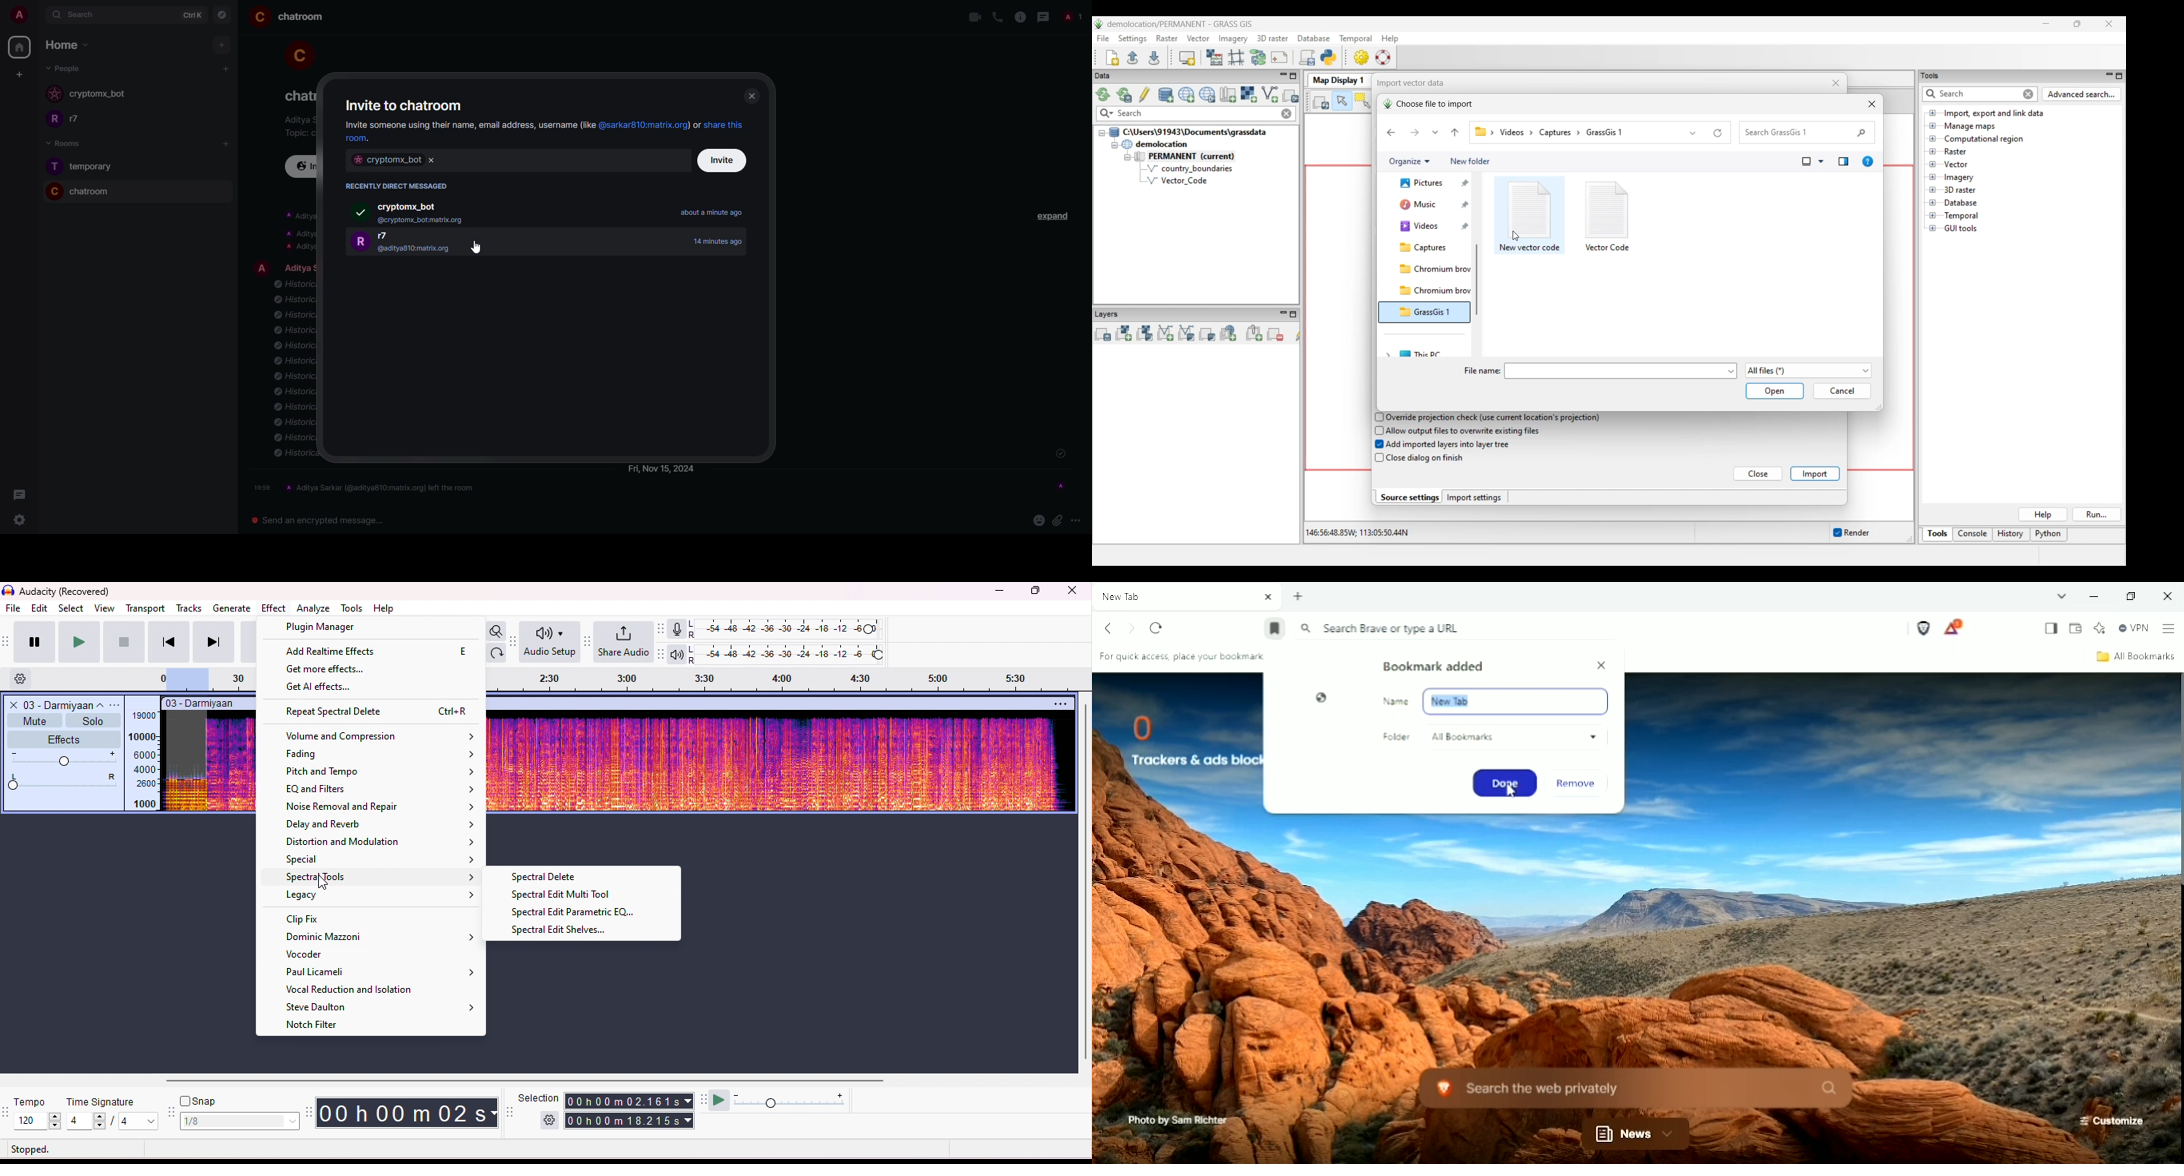  I want to click on get all effects, so click(360, 654).